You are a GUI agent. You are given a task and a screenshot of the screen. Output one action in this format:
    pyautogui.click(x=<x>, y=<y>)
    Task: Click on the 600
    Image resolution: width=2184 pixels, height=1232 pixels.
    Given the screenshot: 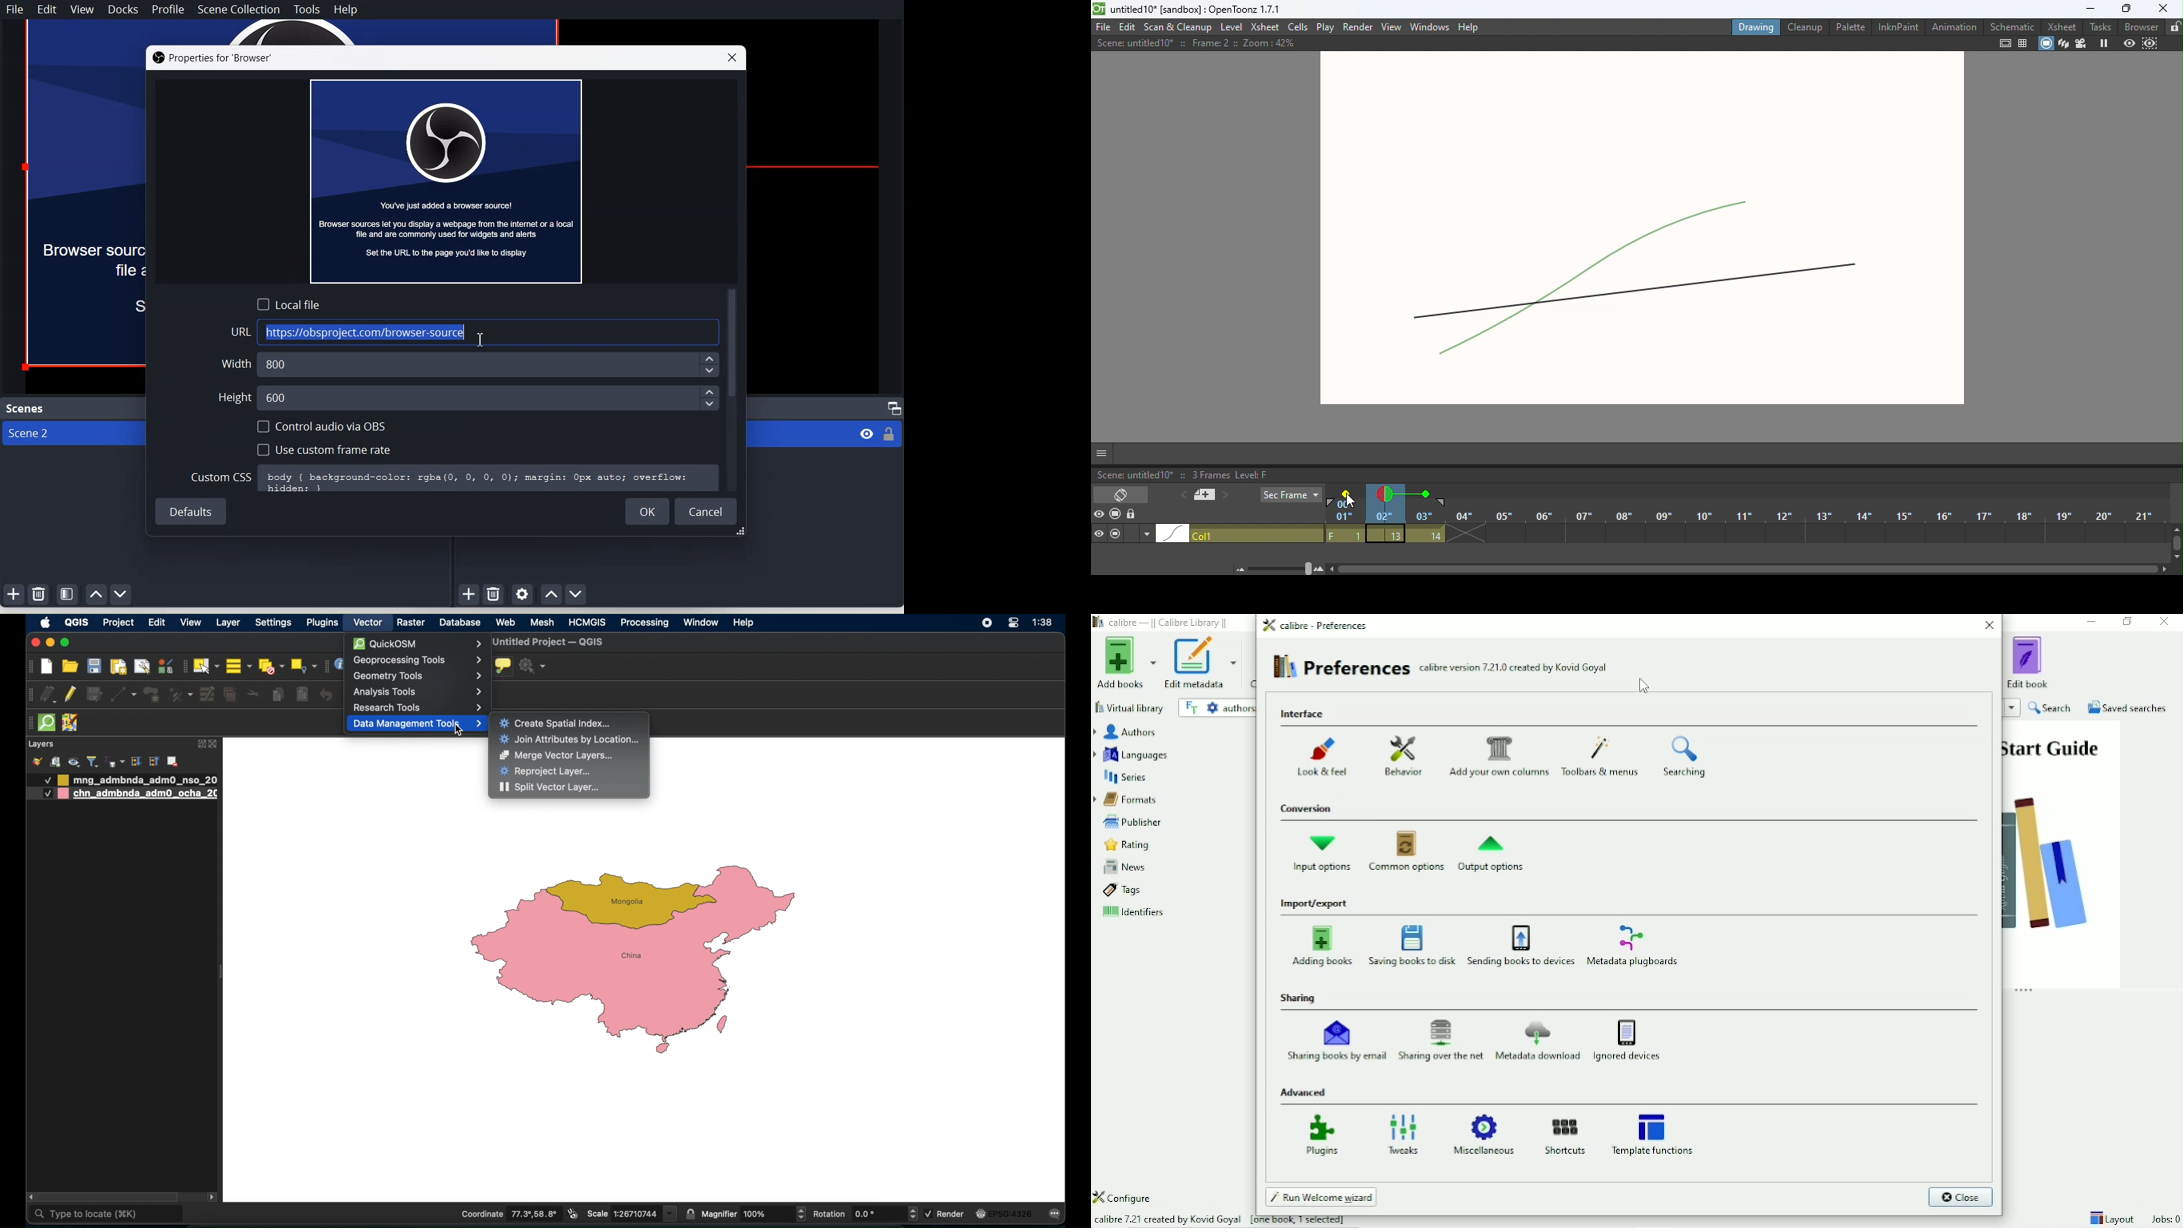 What is the action you would take?
    pyautogui.click(x=487, y=399)
    